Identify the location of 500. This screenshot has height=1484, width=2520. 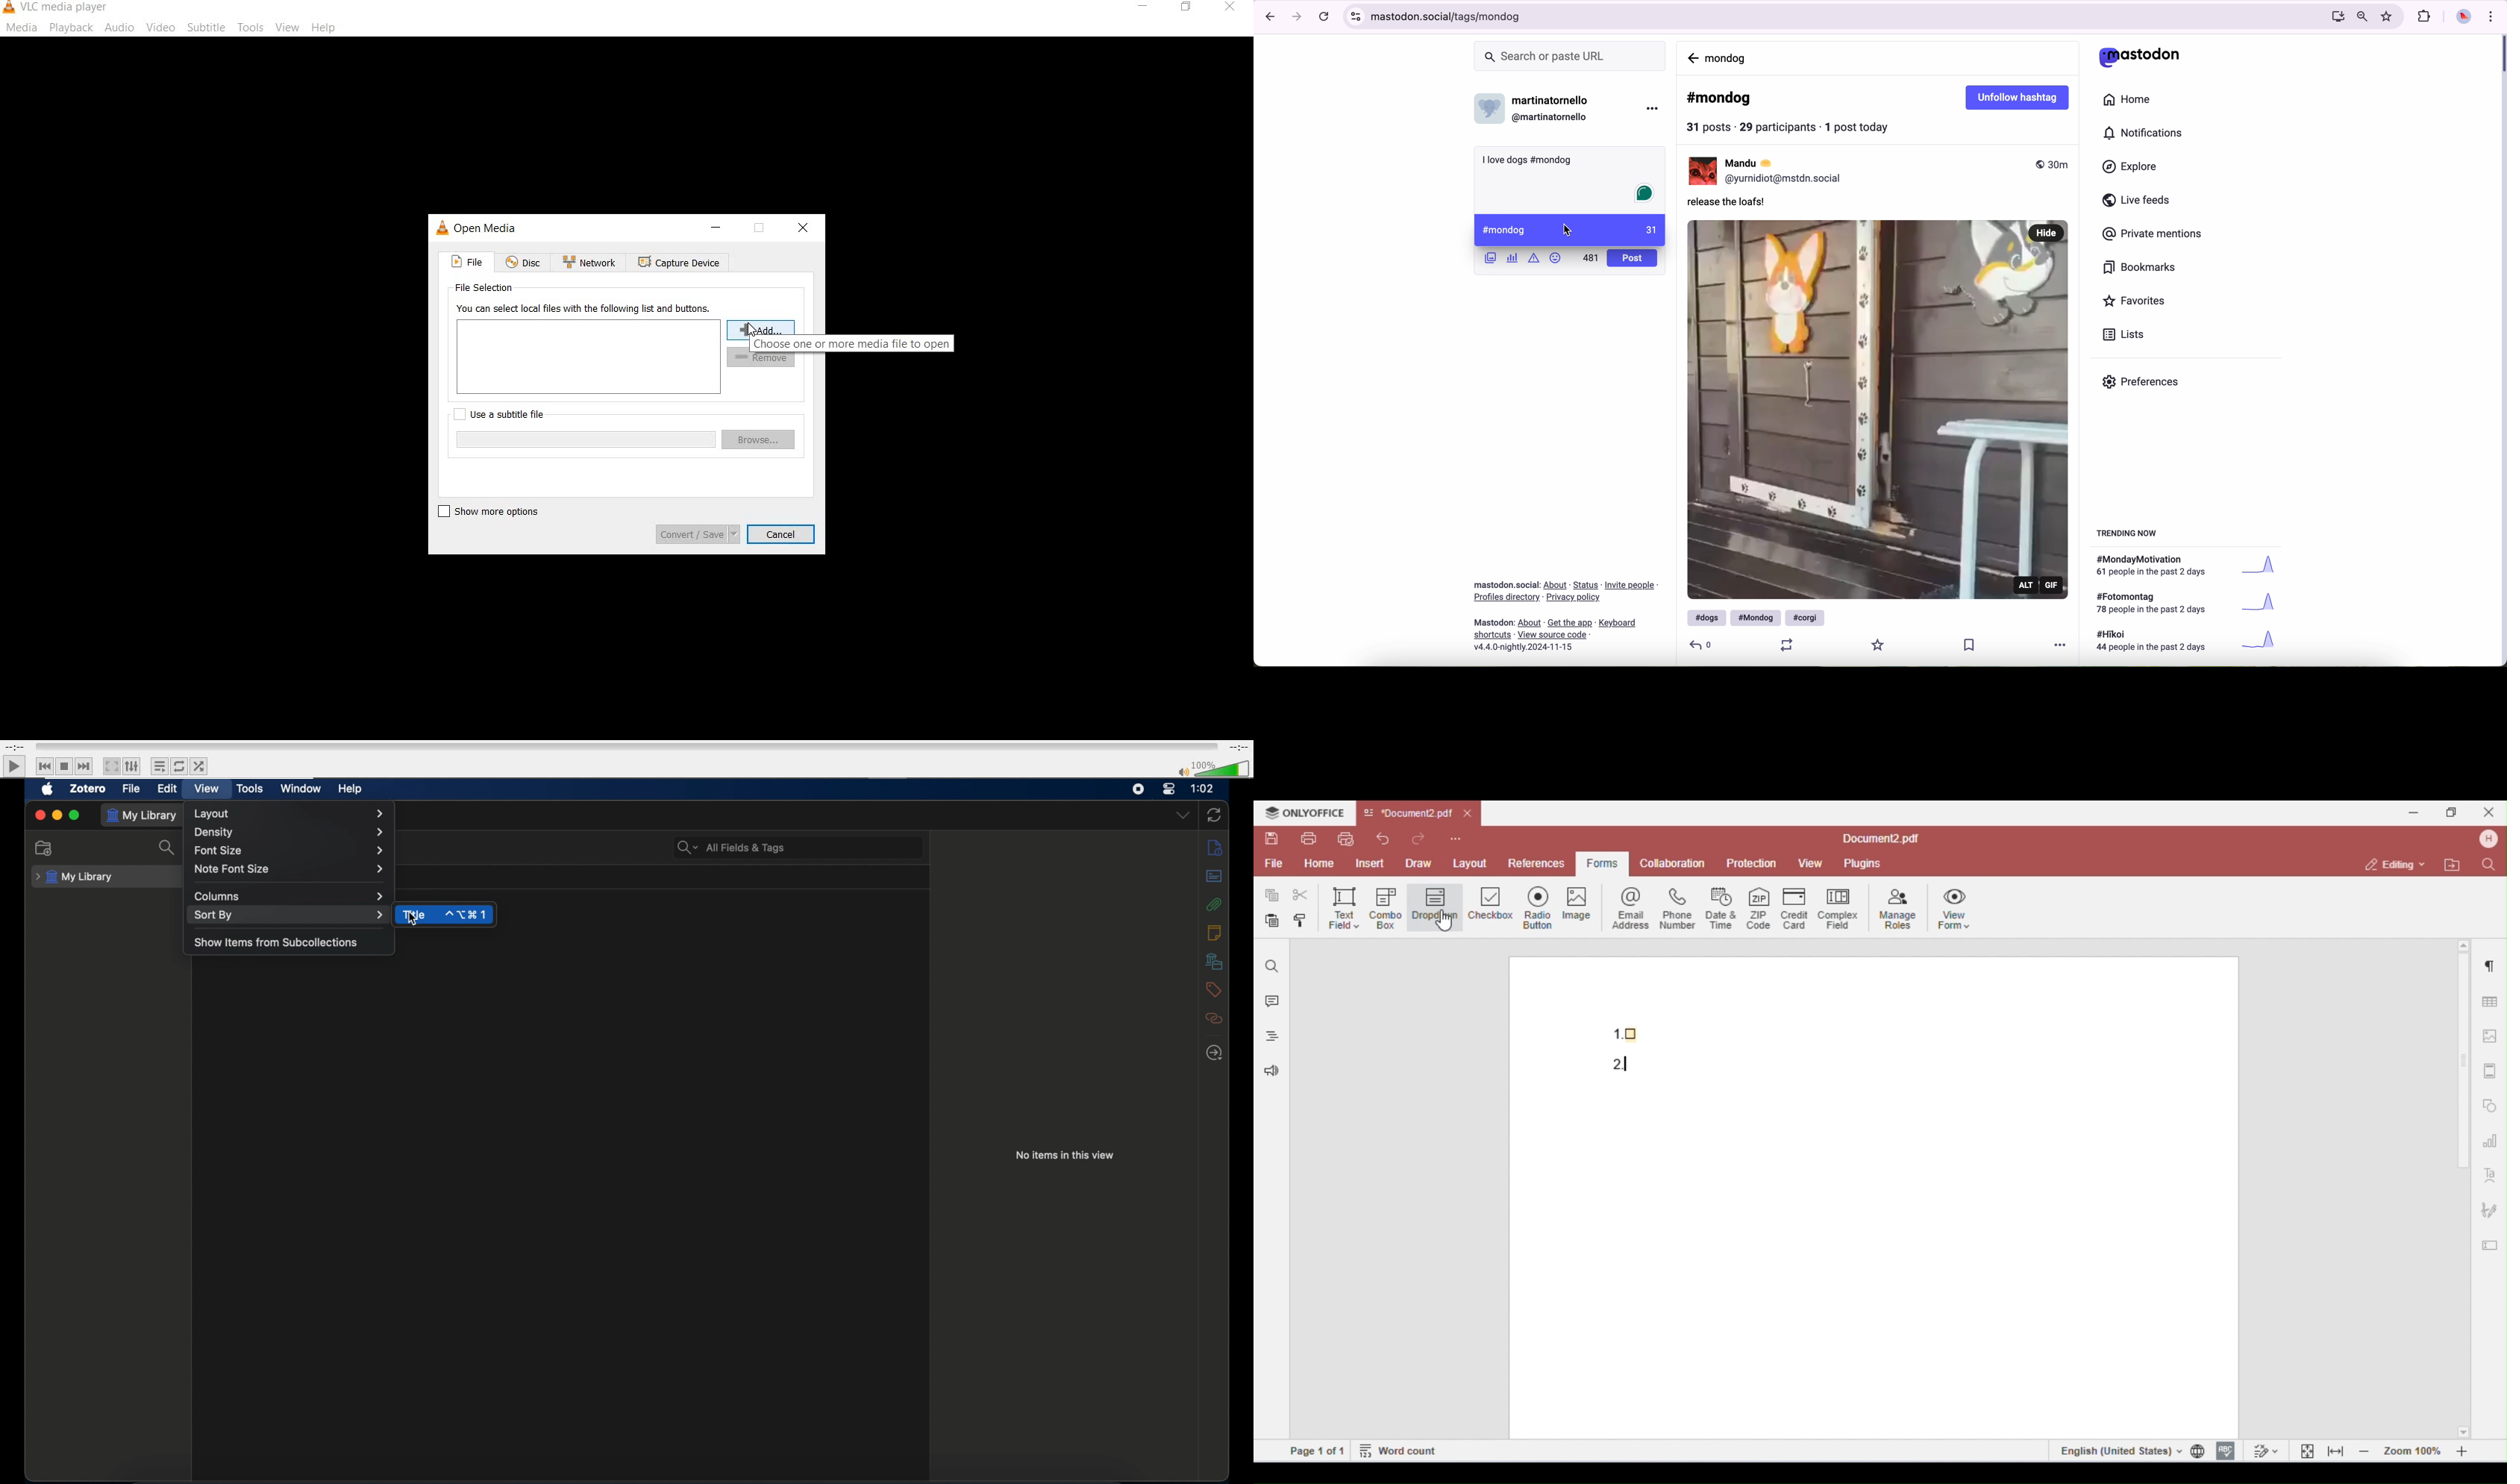
(1590, 258).